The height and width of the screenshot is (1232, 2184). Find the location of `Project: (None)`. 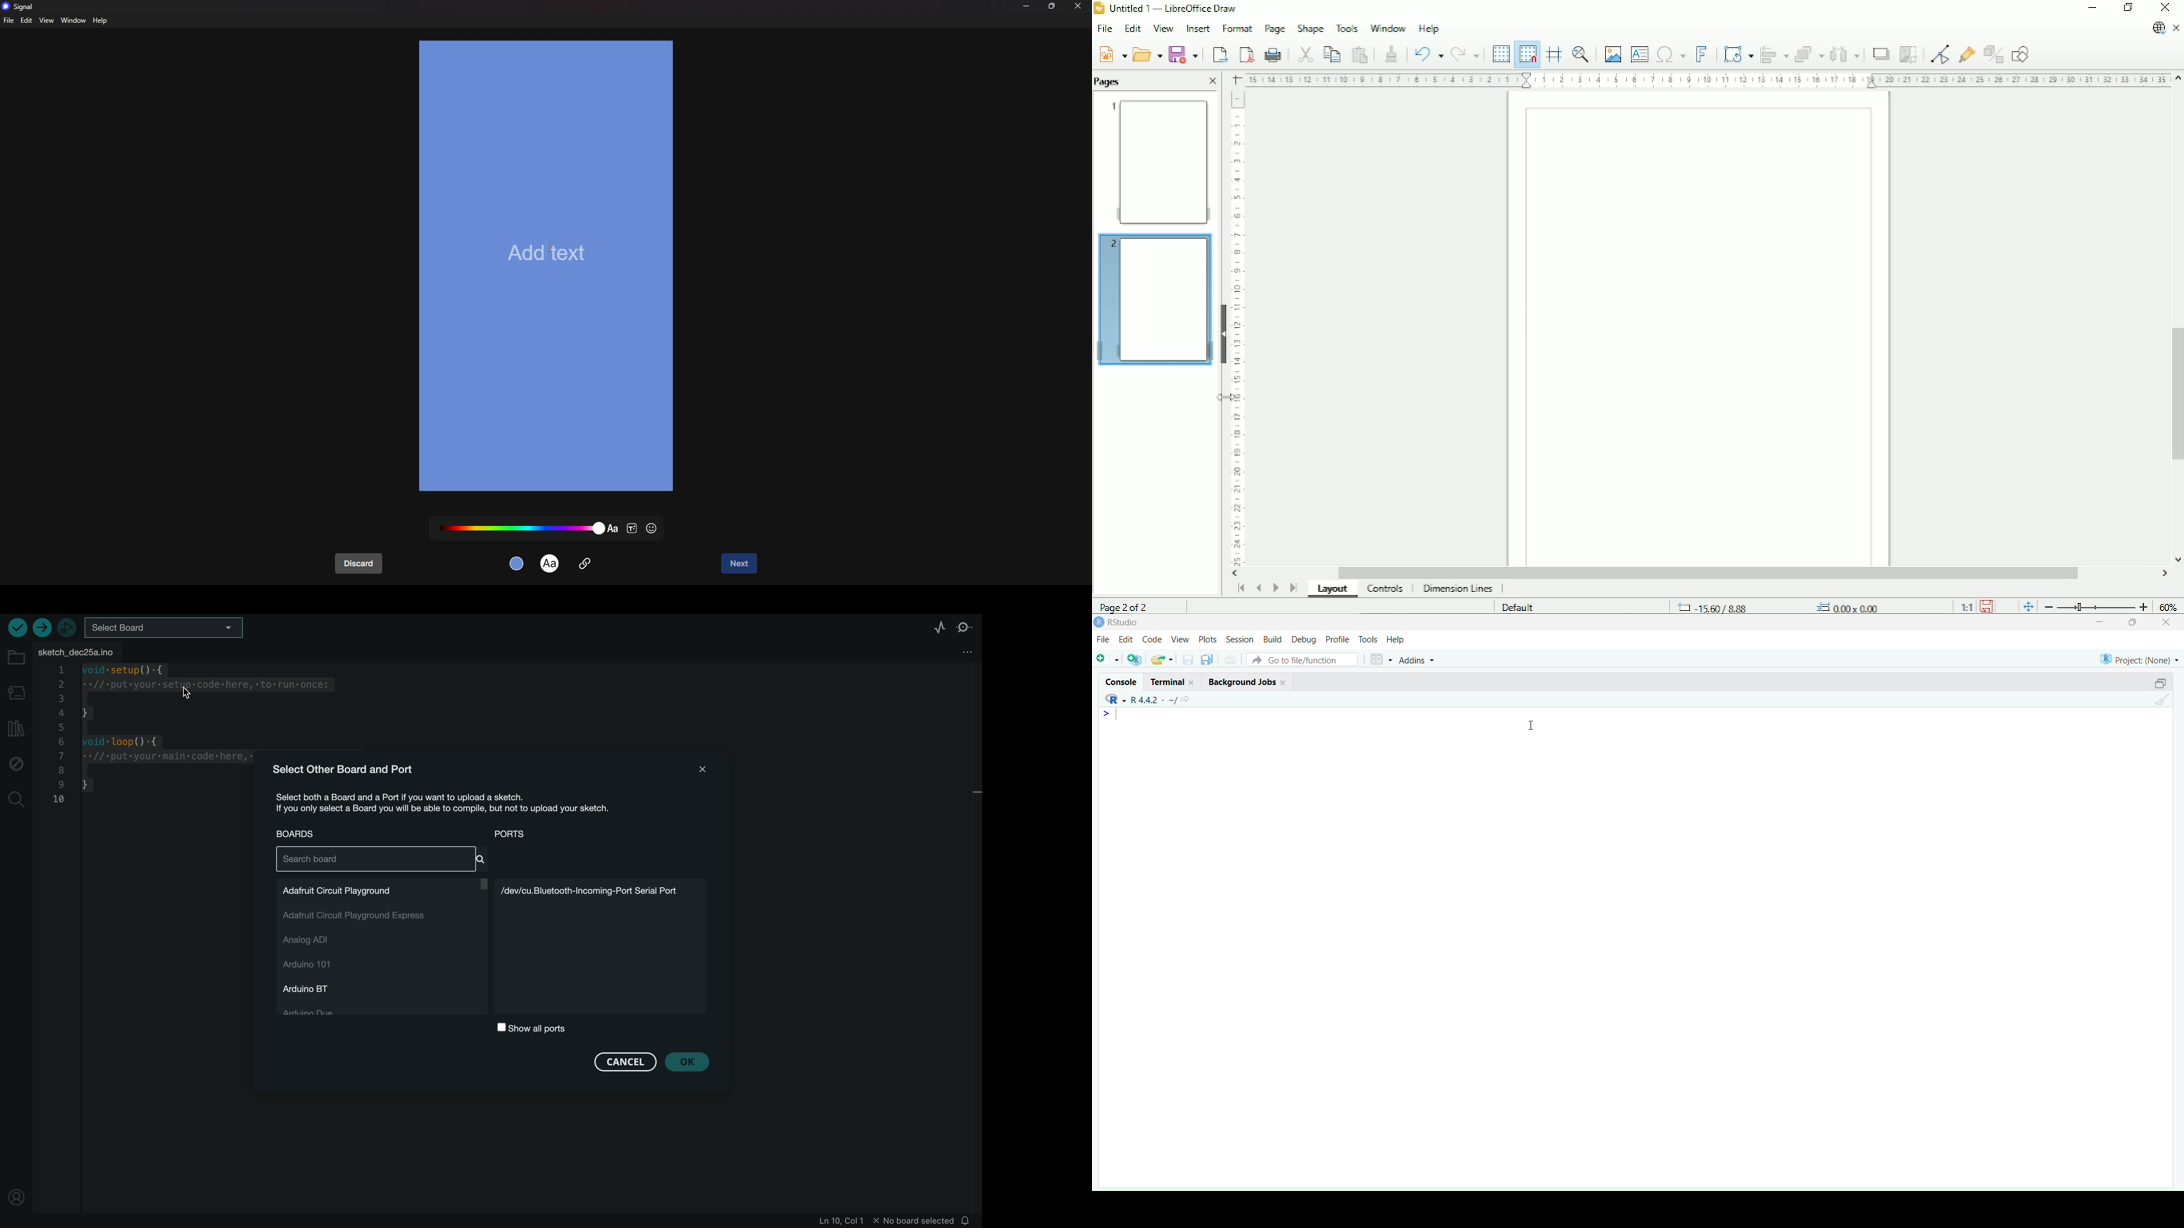

Project: (None) is located at coordinates (2139, 658).